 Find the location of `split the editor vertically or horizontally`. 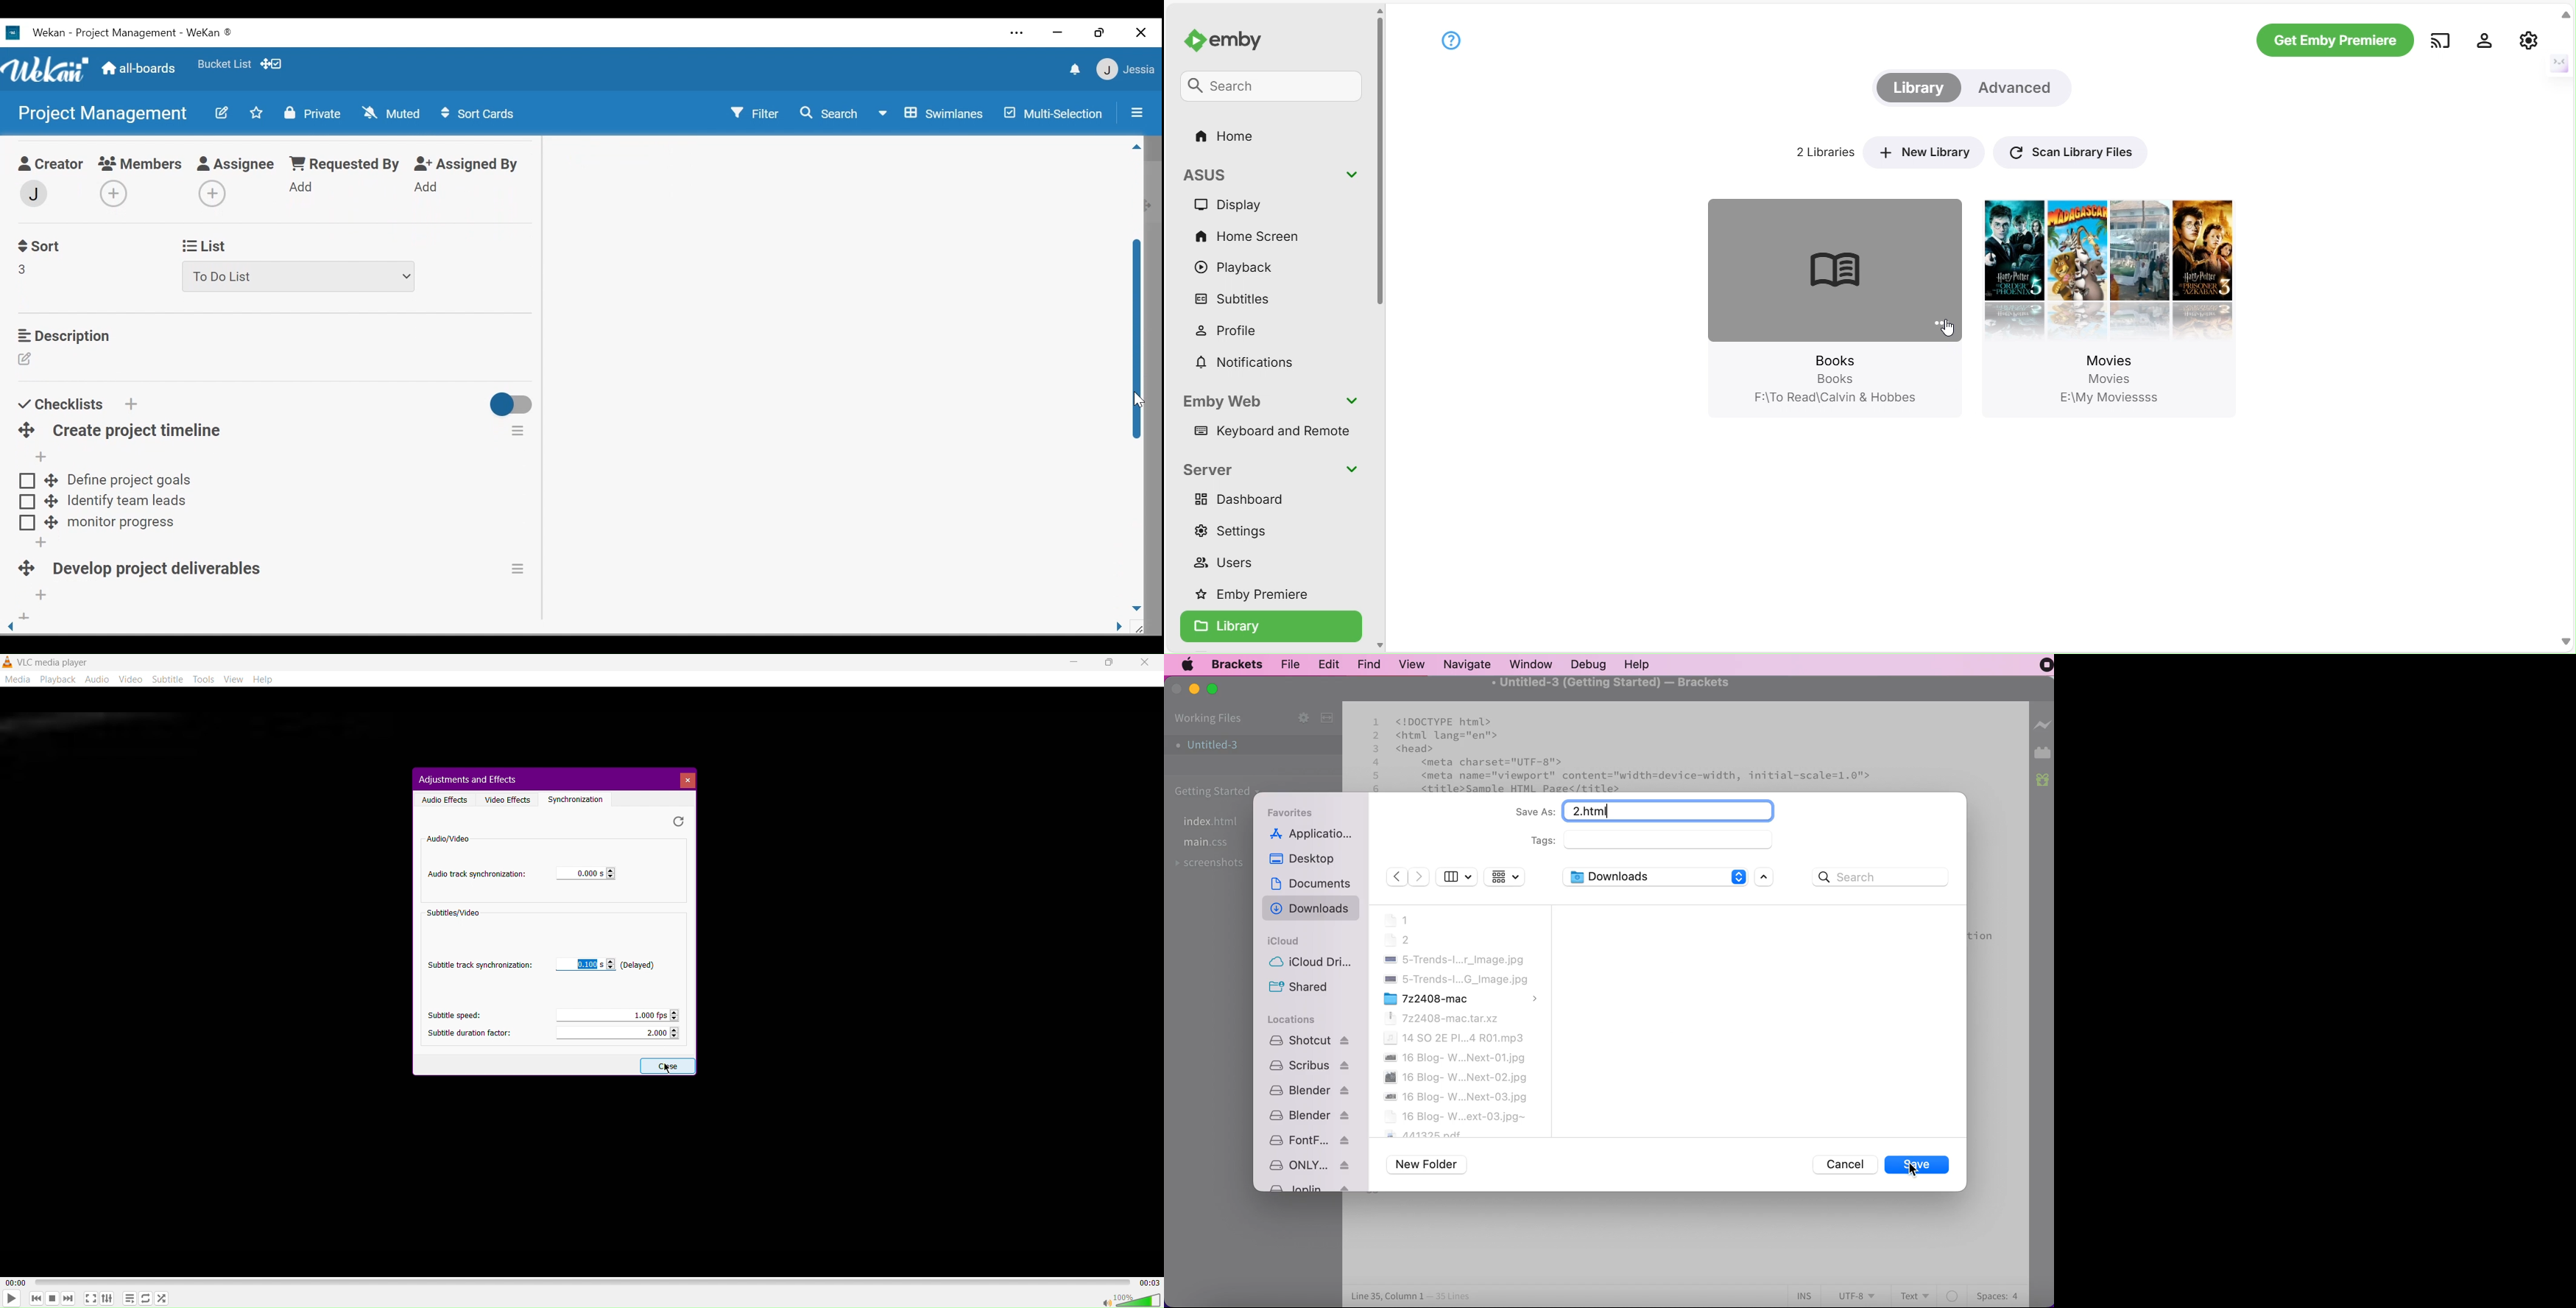

split the editor vertically or horizontally is located at coordinates (1326, 718).